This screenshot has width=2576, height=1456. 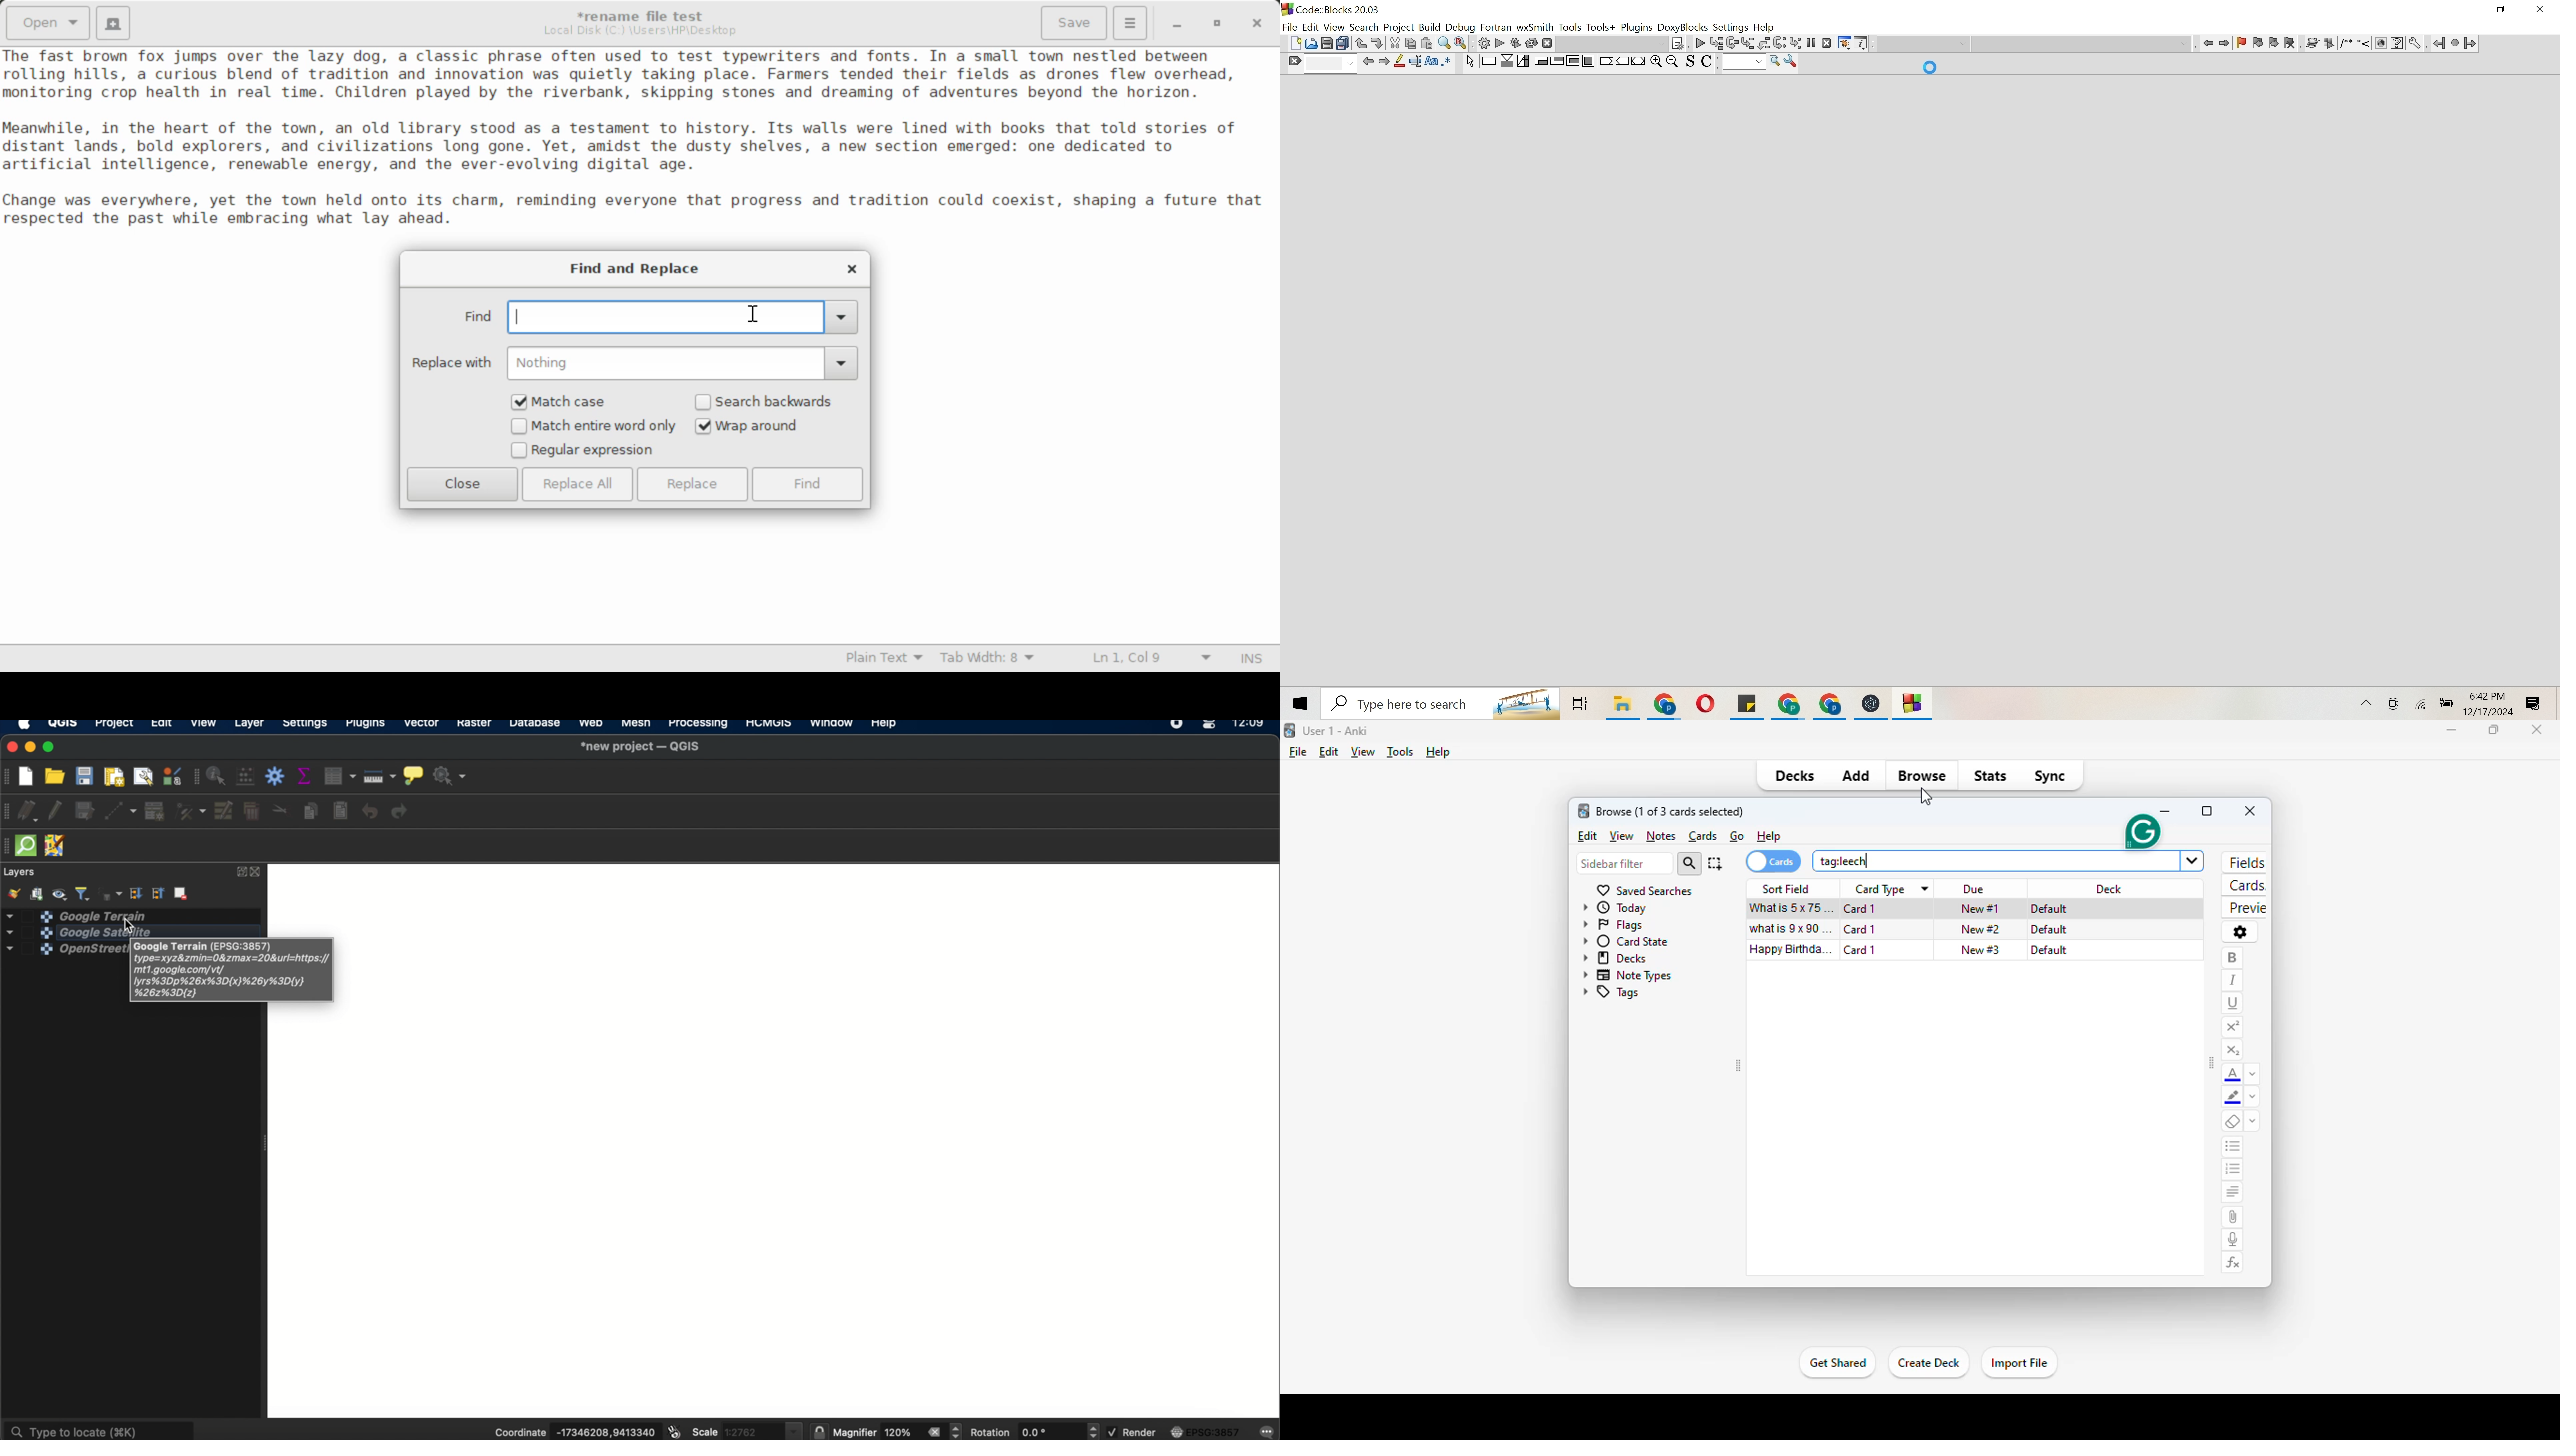 What do you see at coordinates (2048, 909) in the screenshot?
I see `default` at bounding box center [2048, 909].